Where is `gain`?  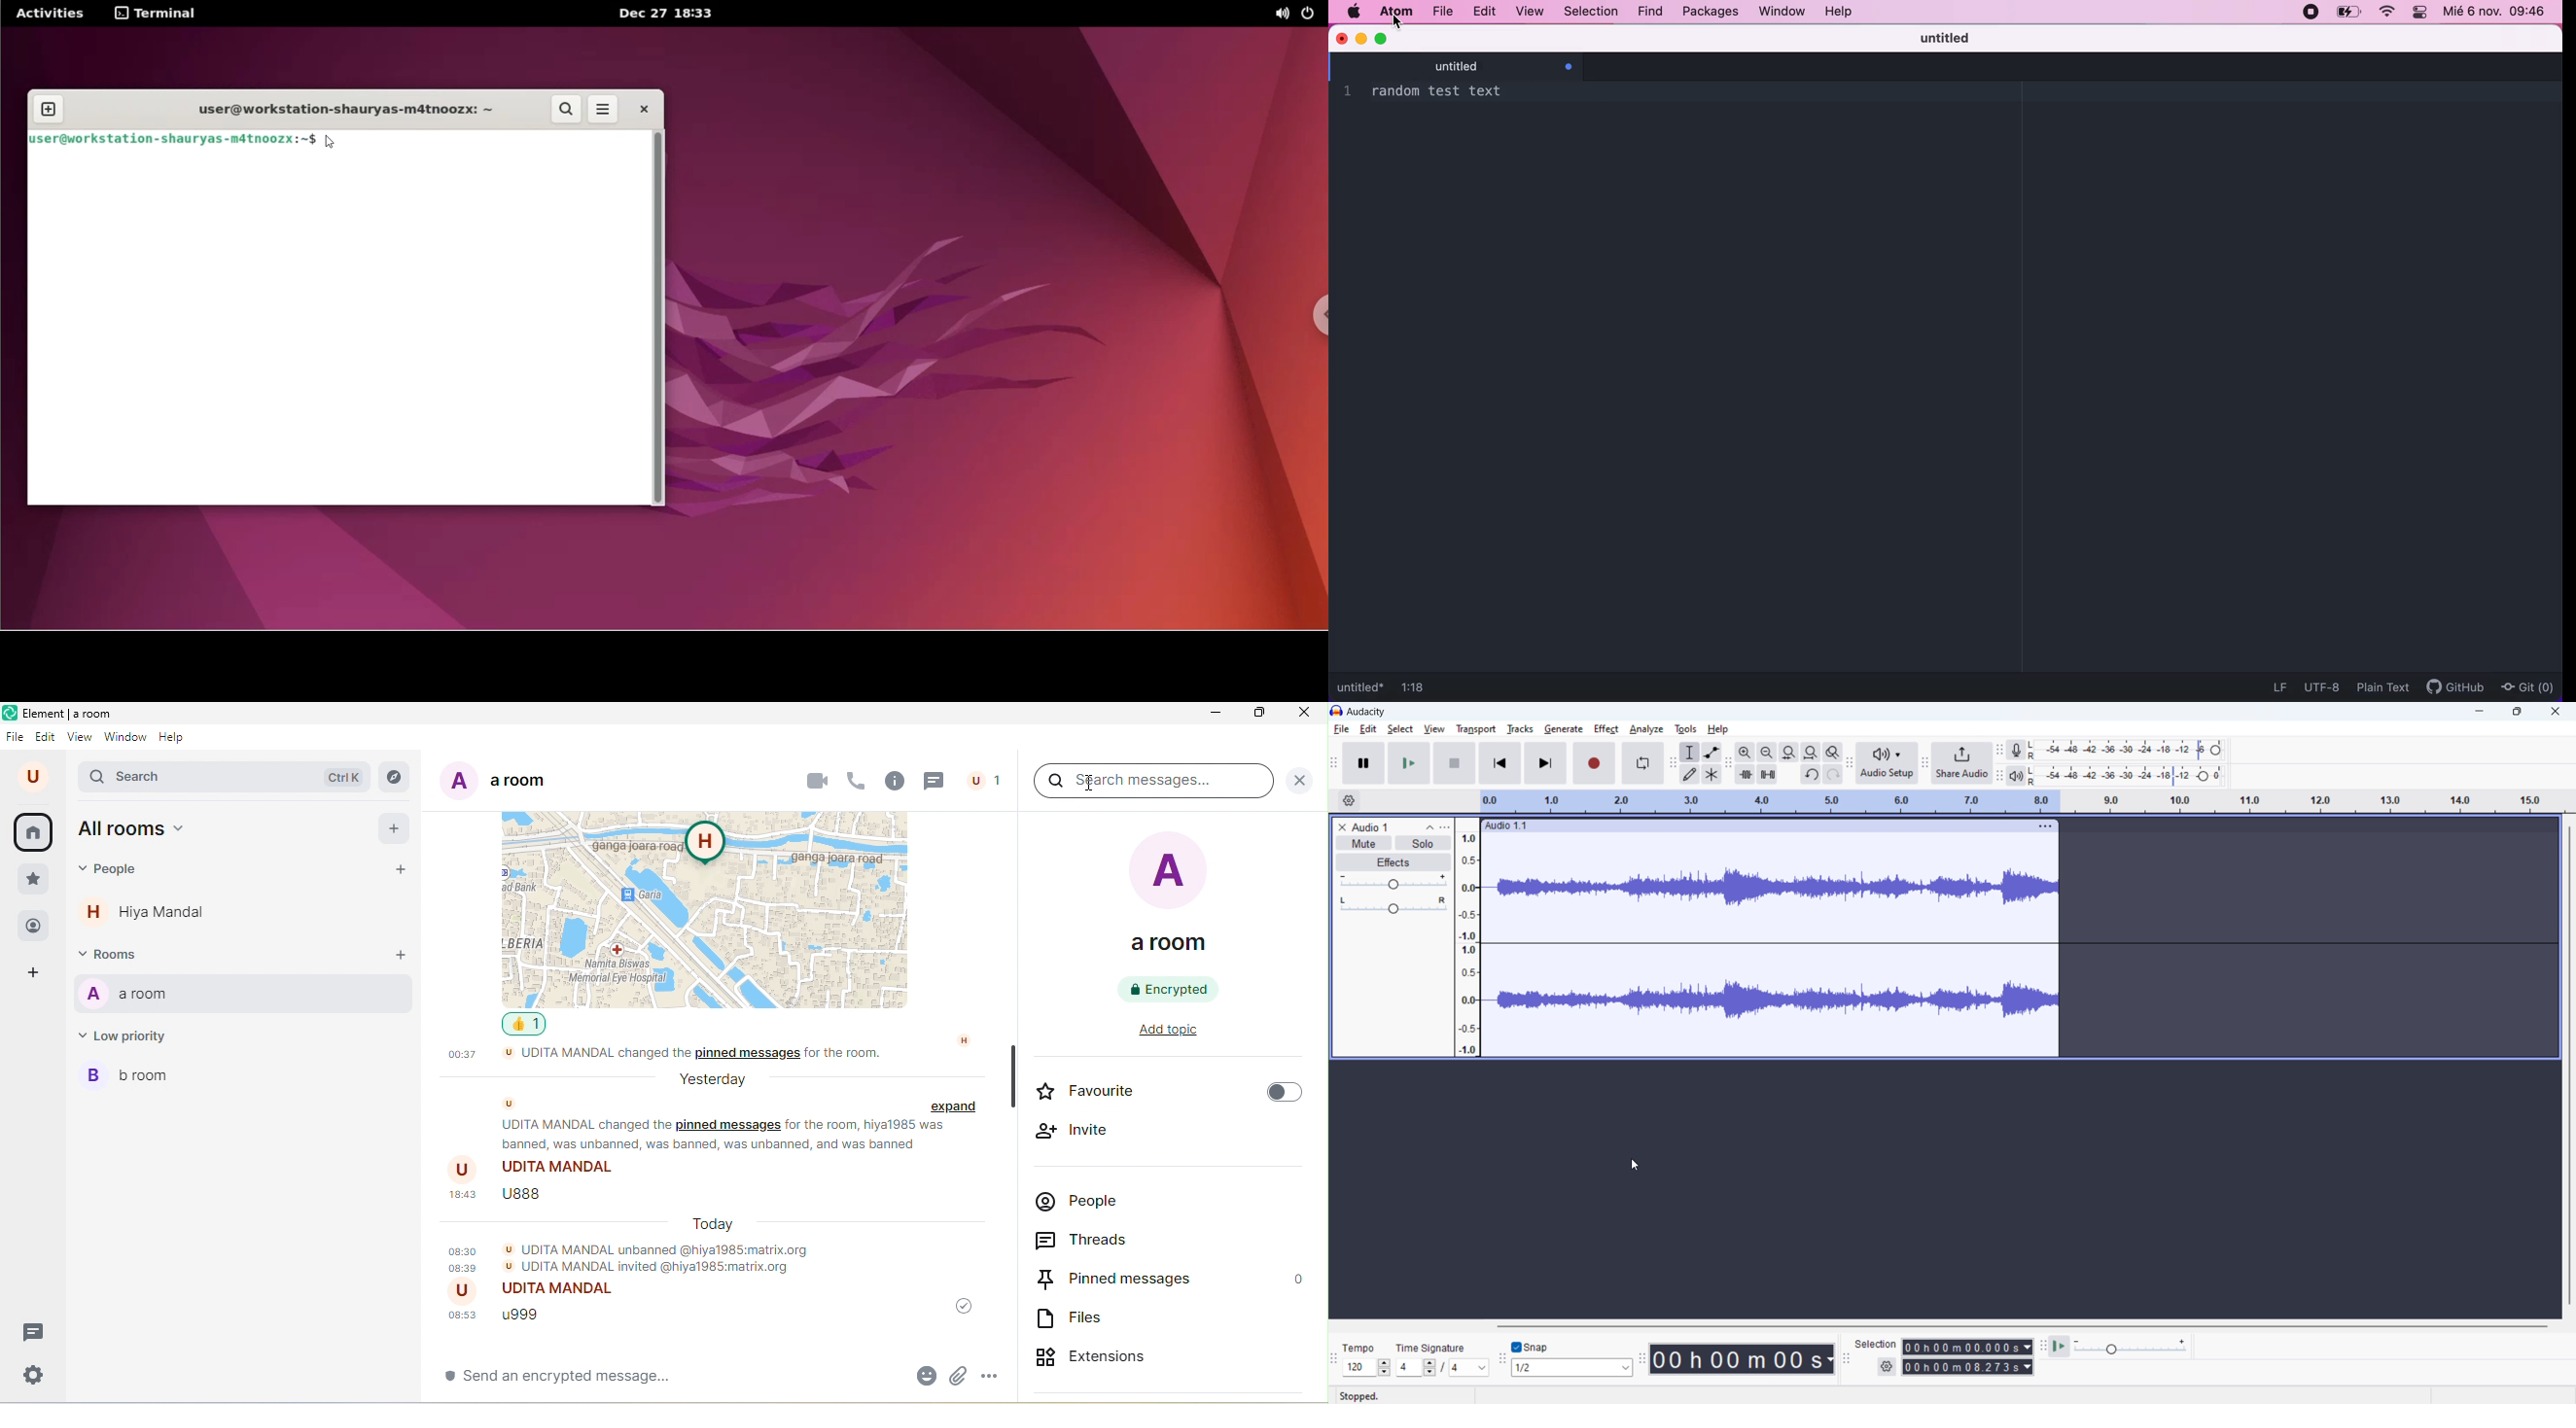 gain is located at coordinates (1393, 882).